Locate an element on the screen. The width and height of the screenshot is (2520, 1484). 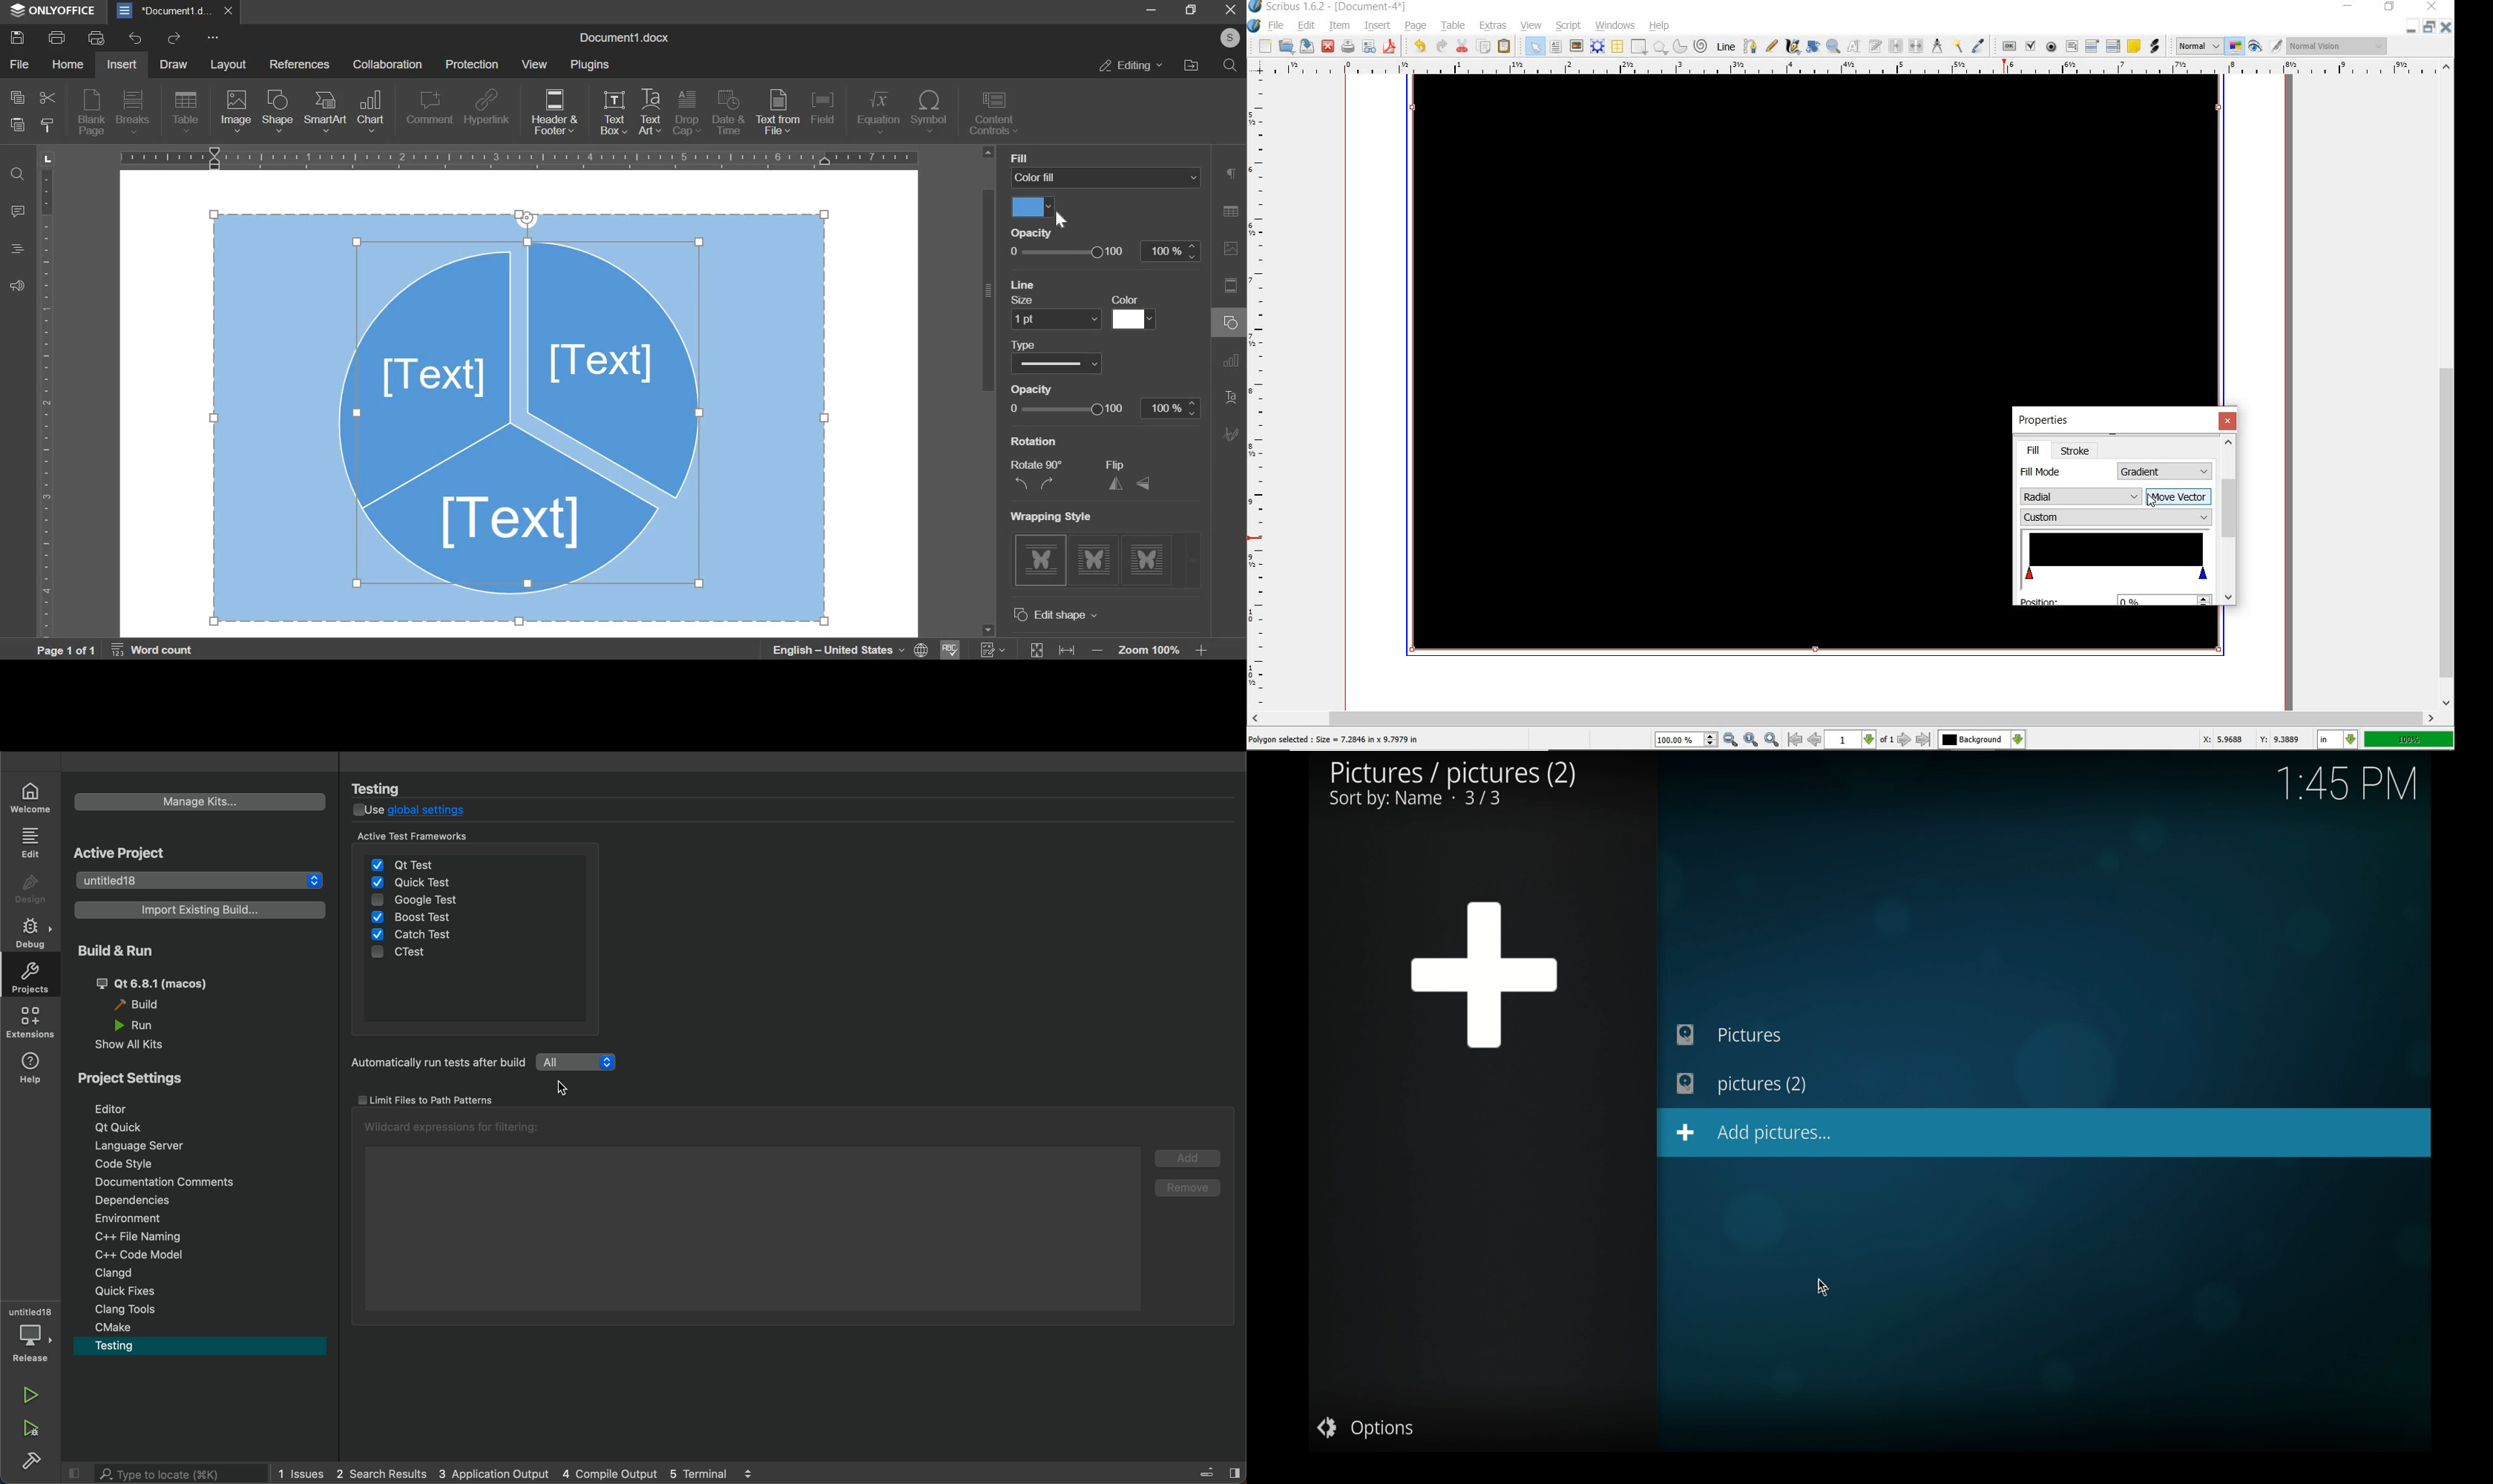
system icon is located at coordinates (1254, 25).